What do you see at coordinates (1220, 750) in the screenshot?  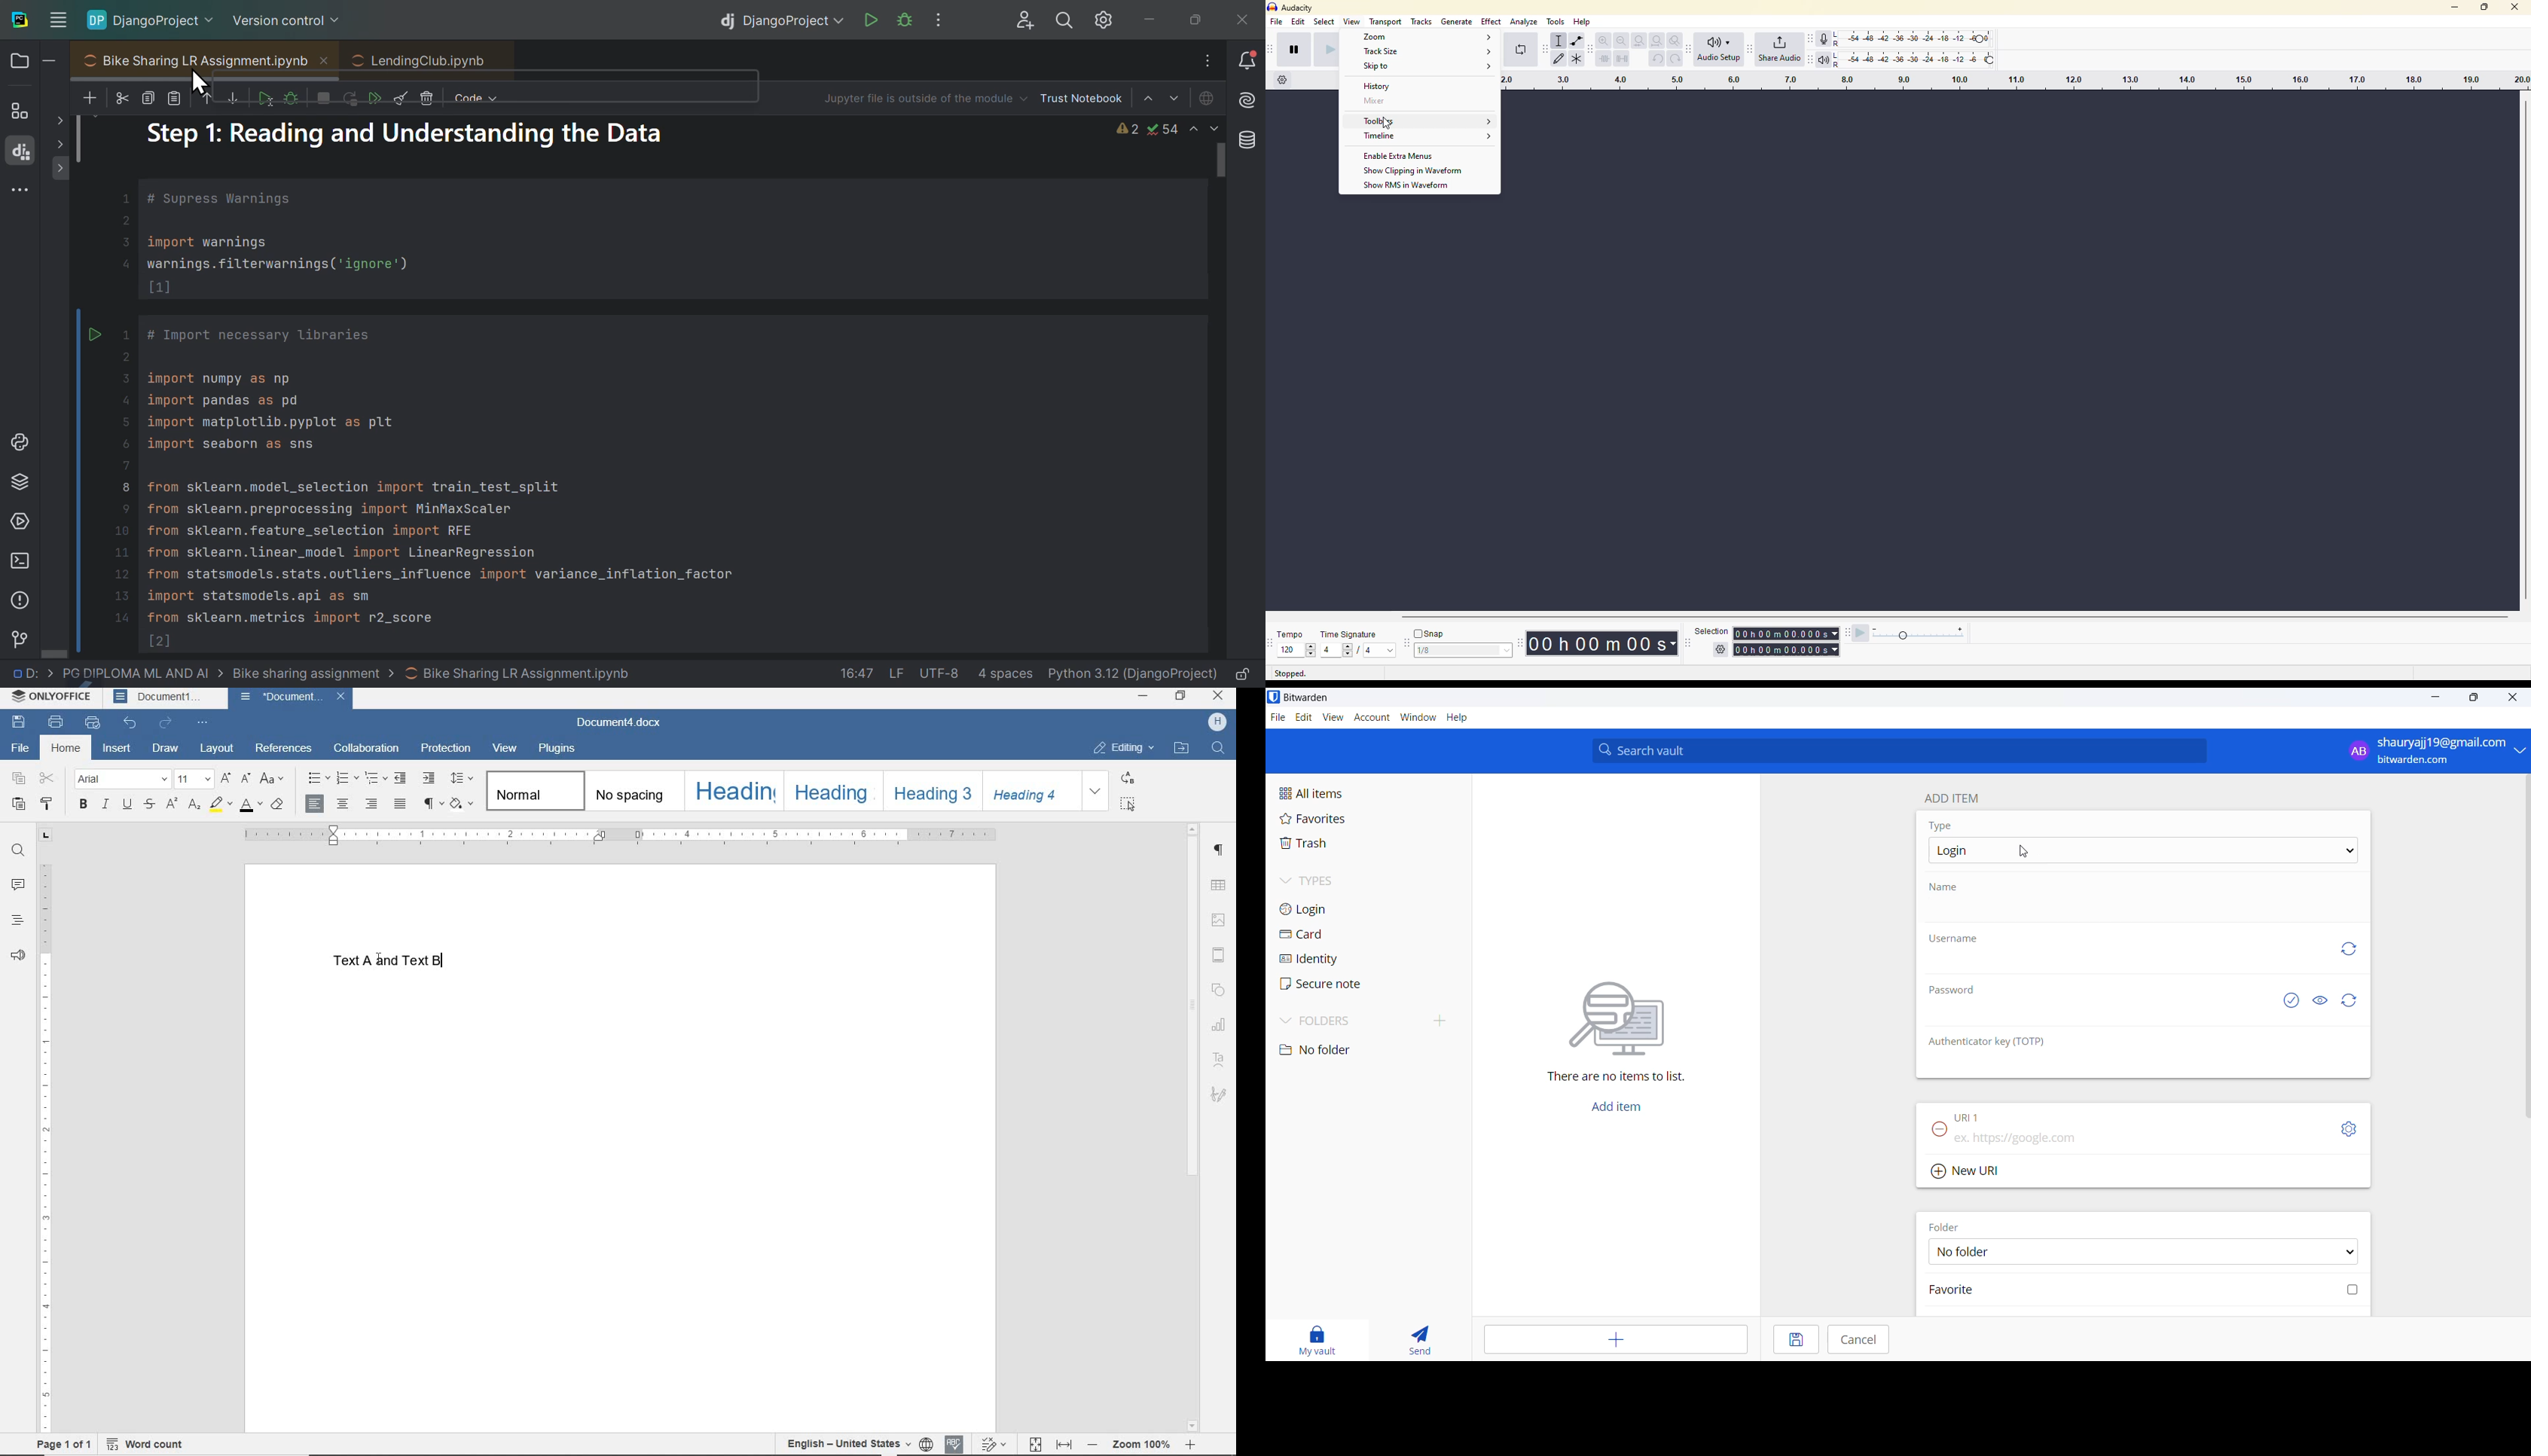 I see `FIND` at bounding box center [1220, 750].